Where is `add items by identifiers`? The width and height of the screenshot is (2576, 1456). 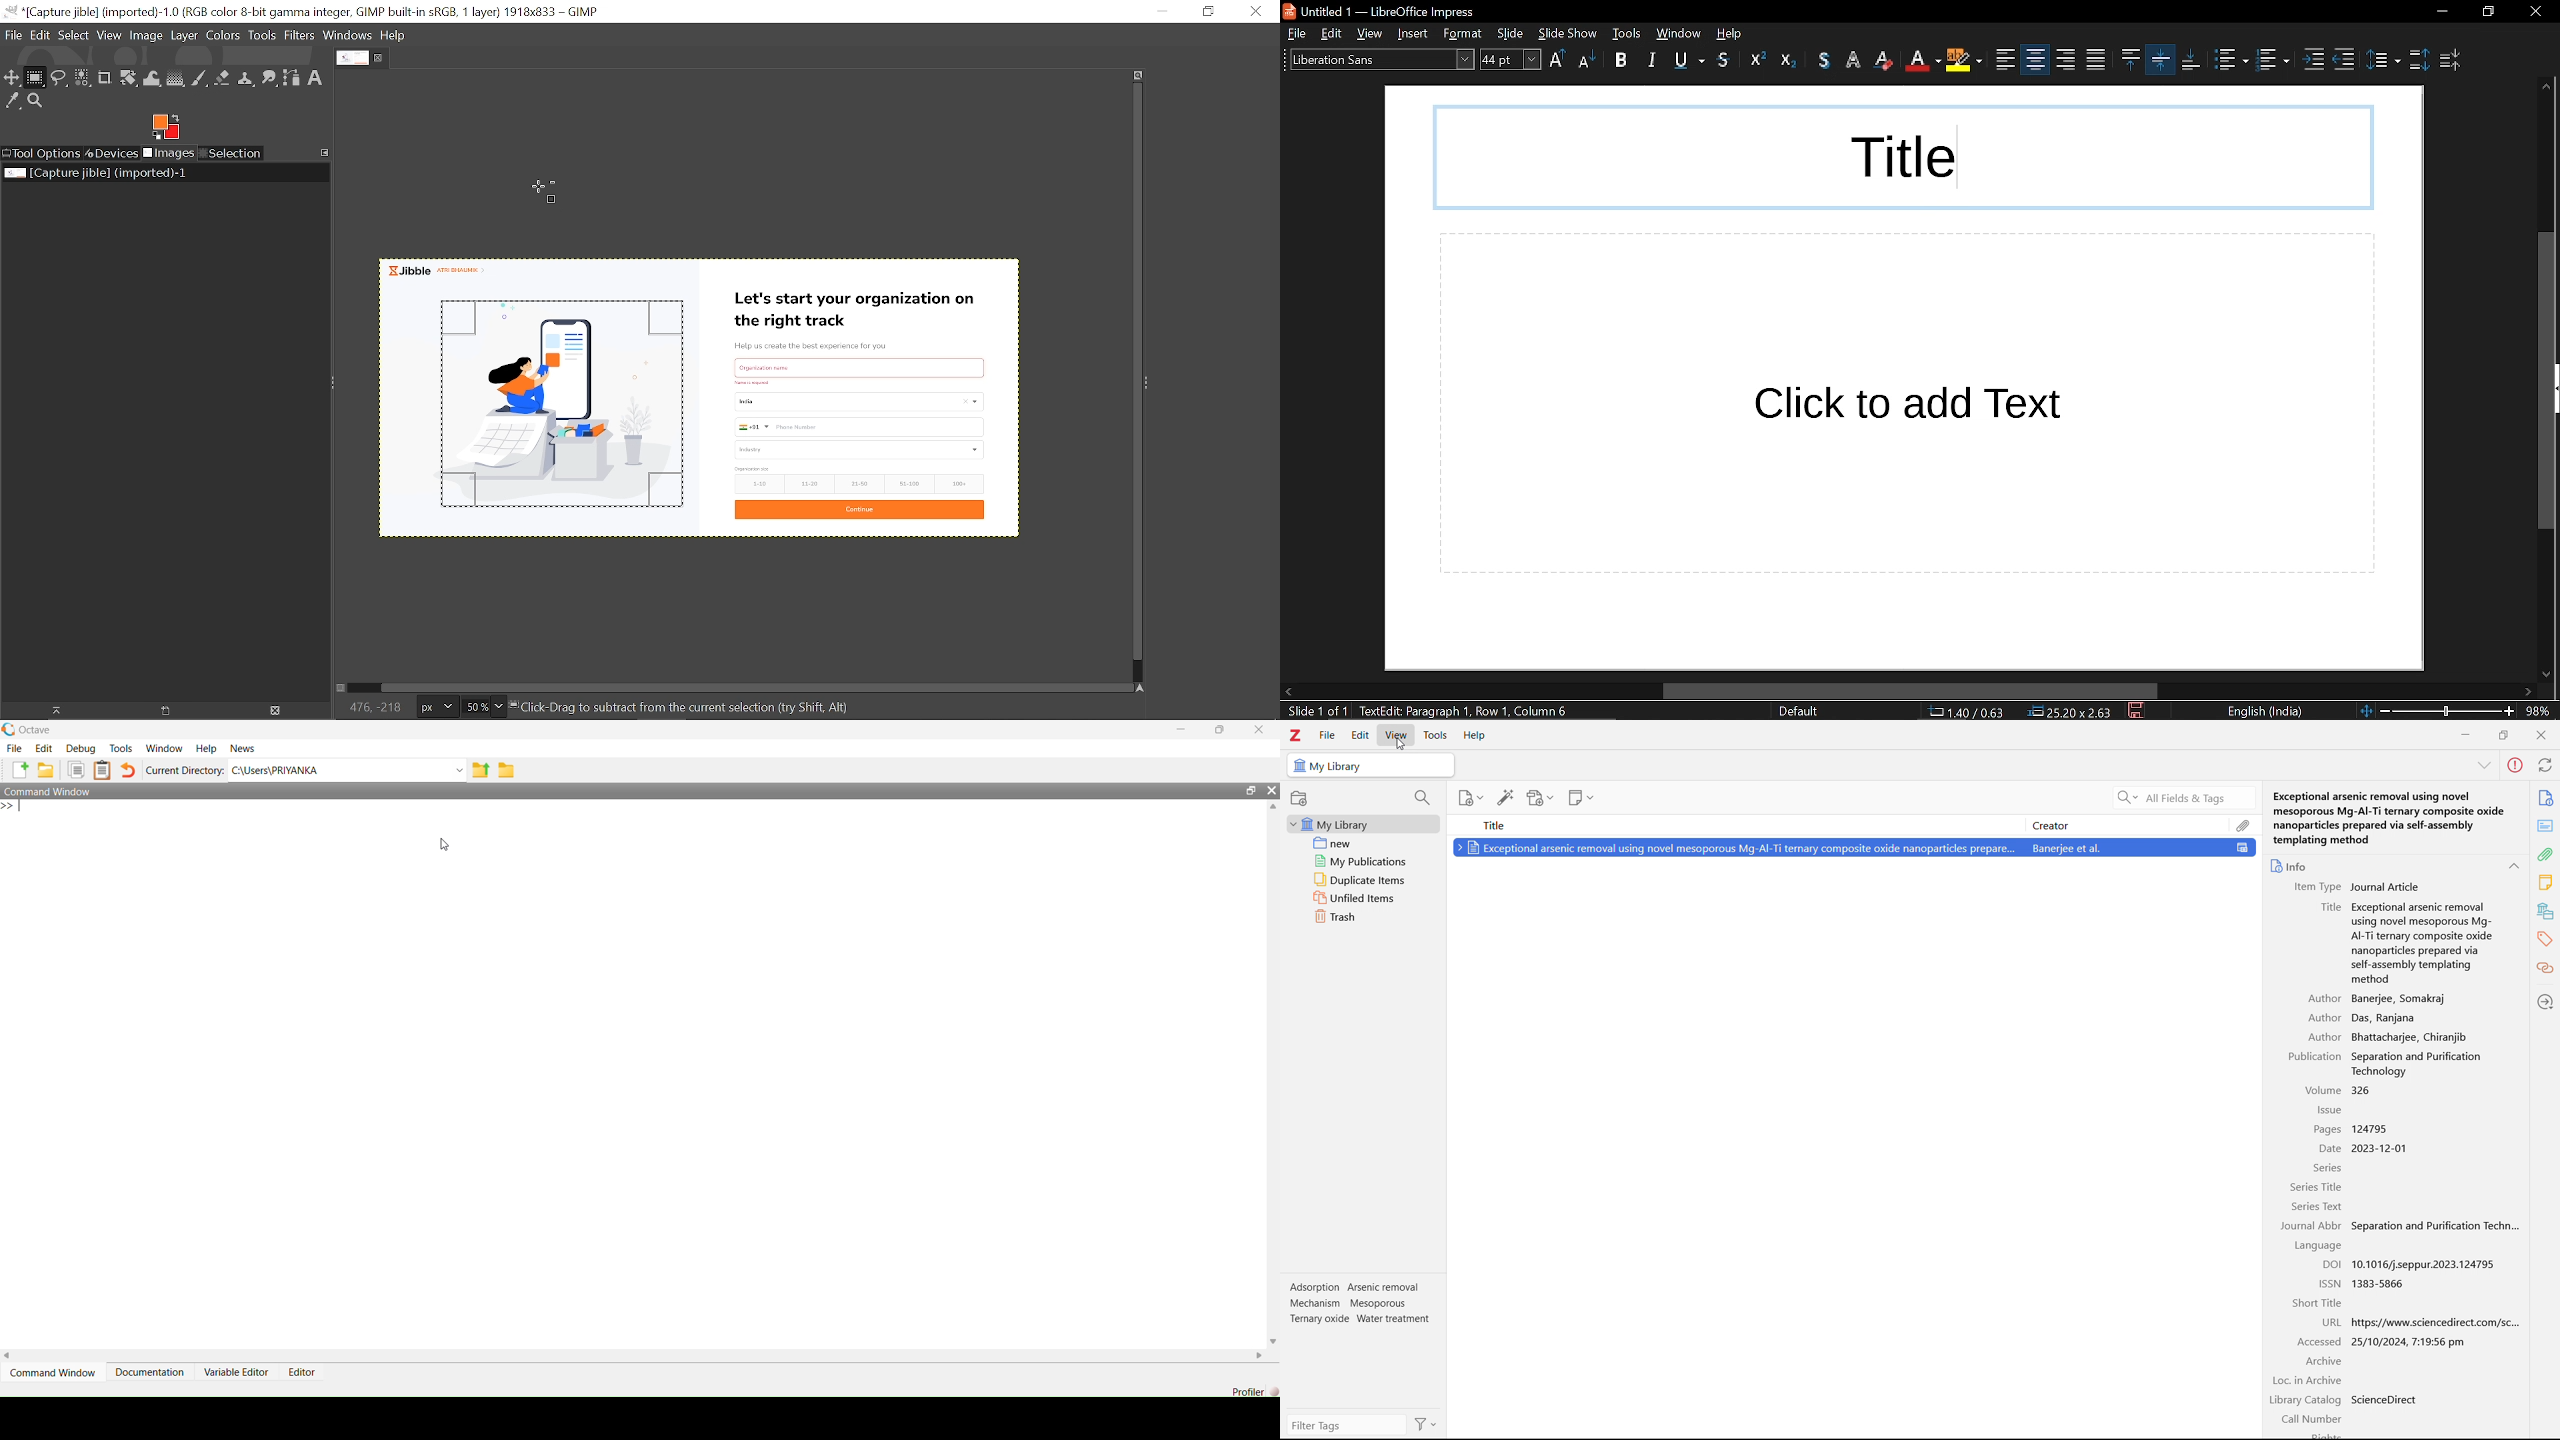
add items by identifiers is located at coordinates (1505, 797).